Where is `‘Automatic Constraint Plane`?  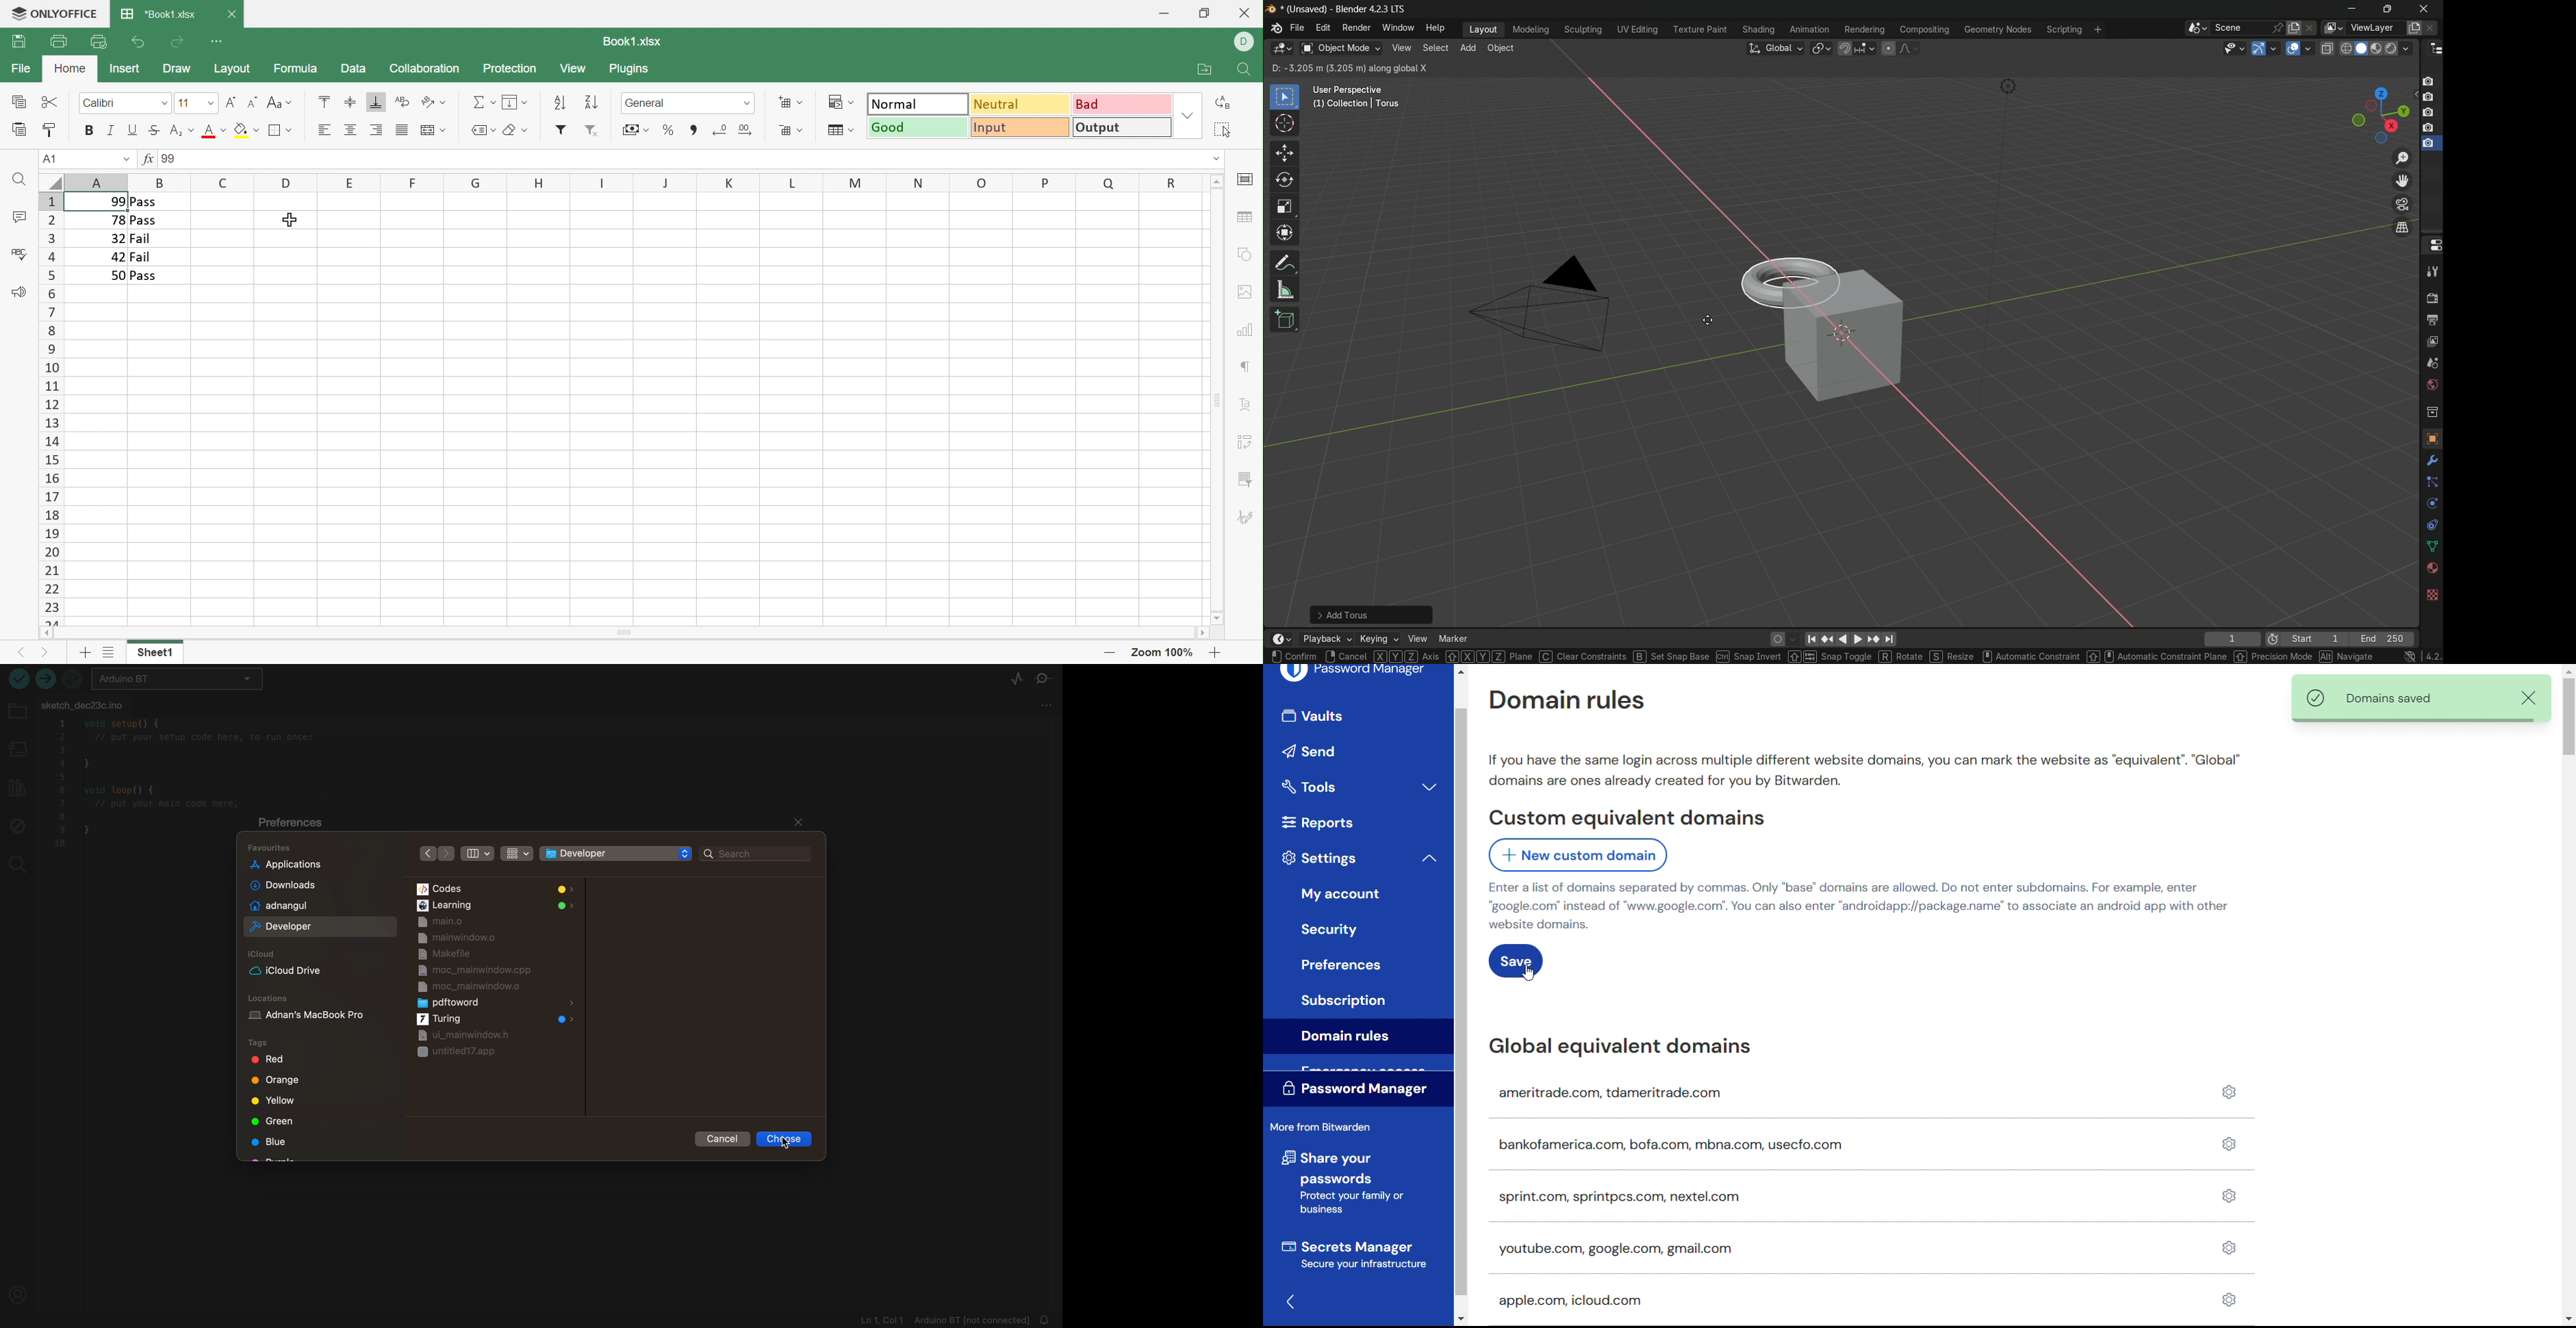 ‘Automatic Constraint Plane is located at coordinates (2158, 657).